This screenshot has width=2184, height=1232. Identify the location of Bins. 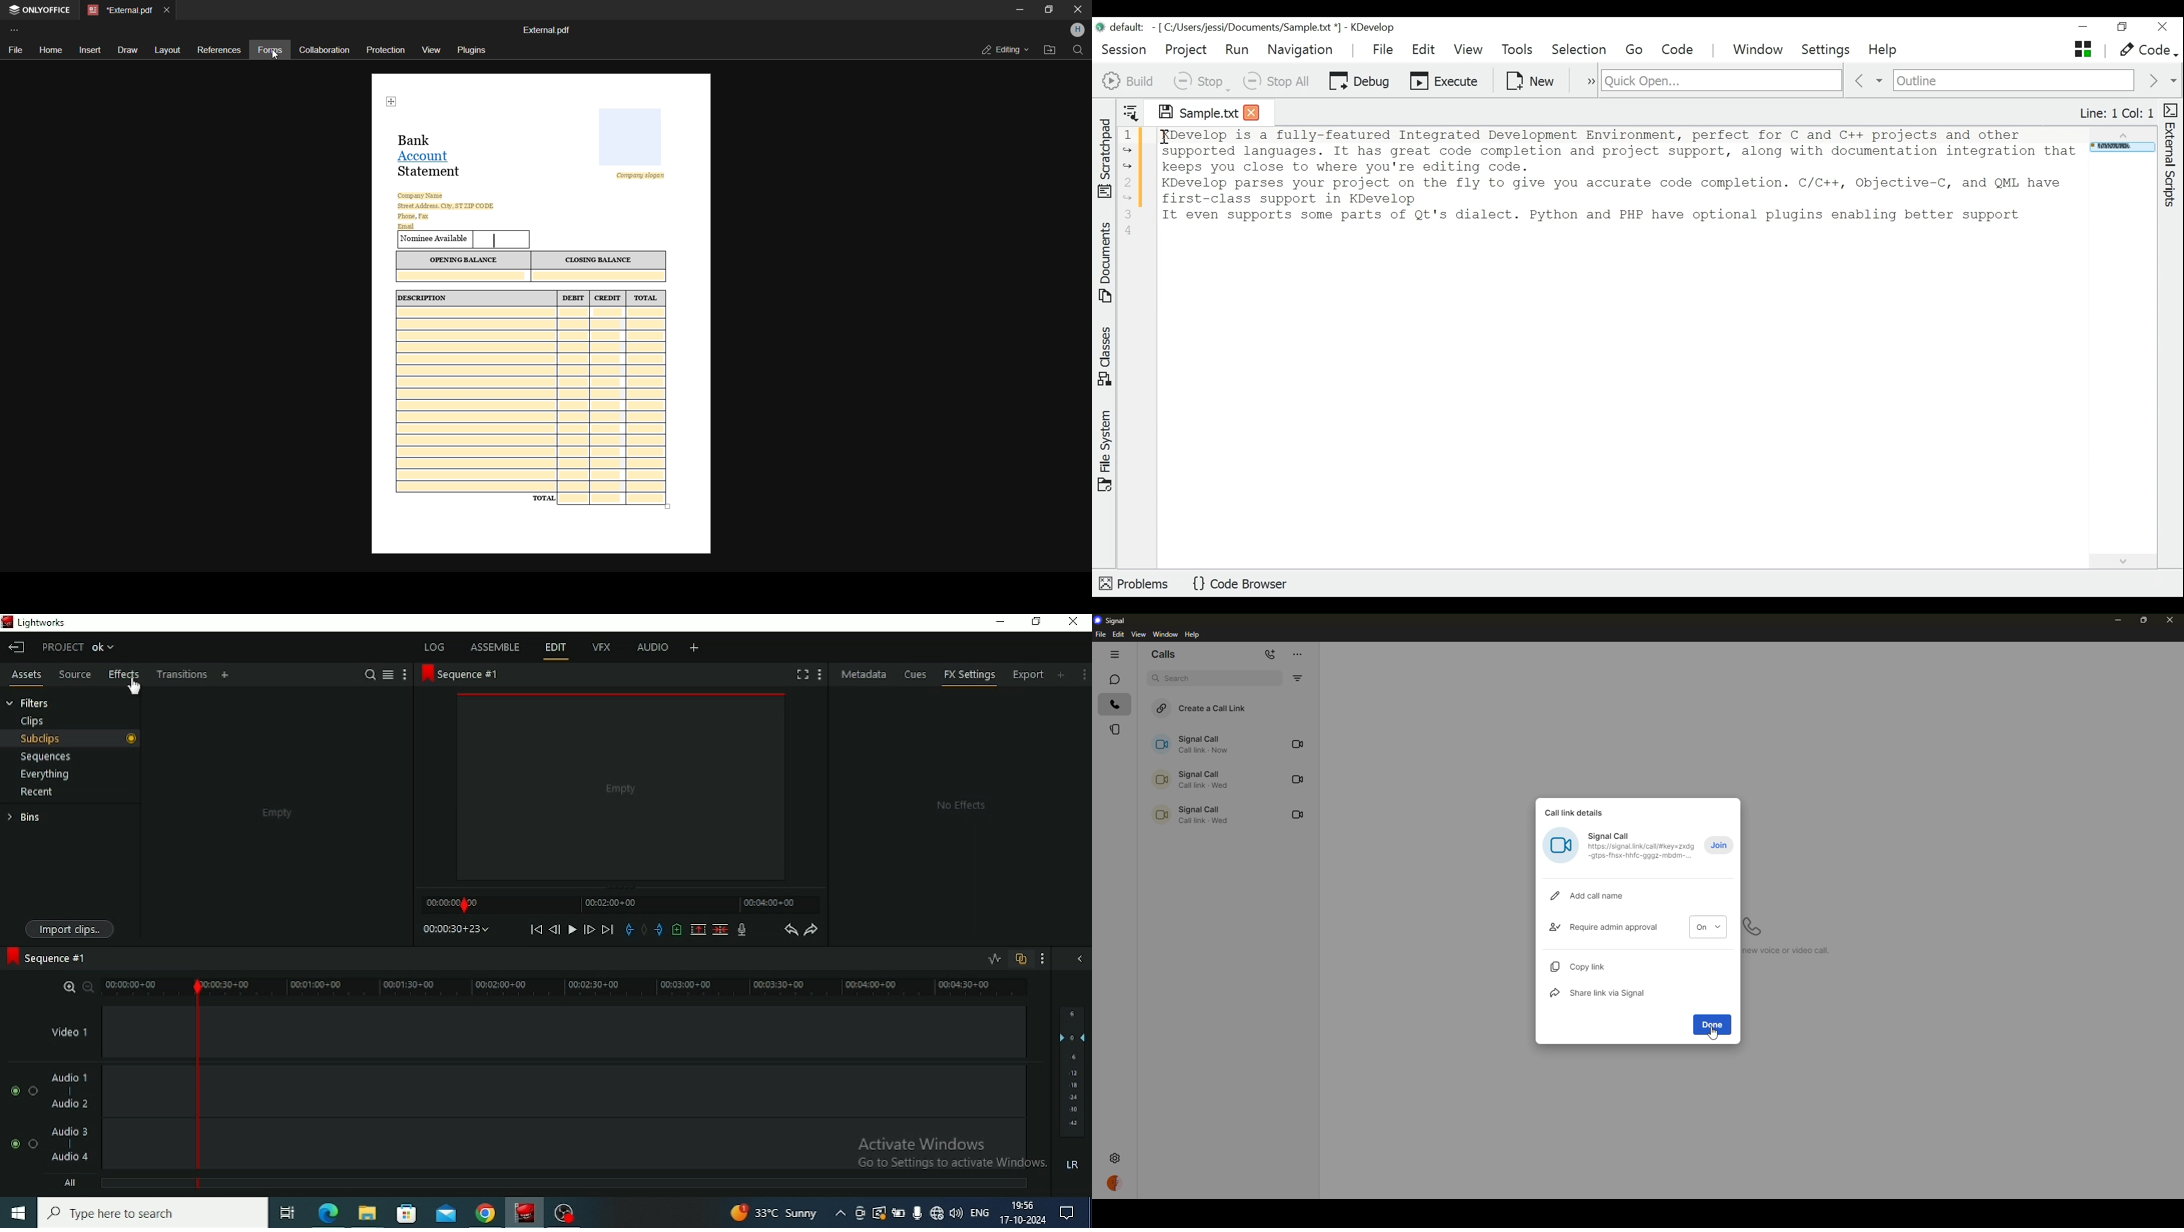
(46, 816).